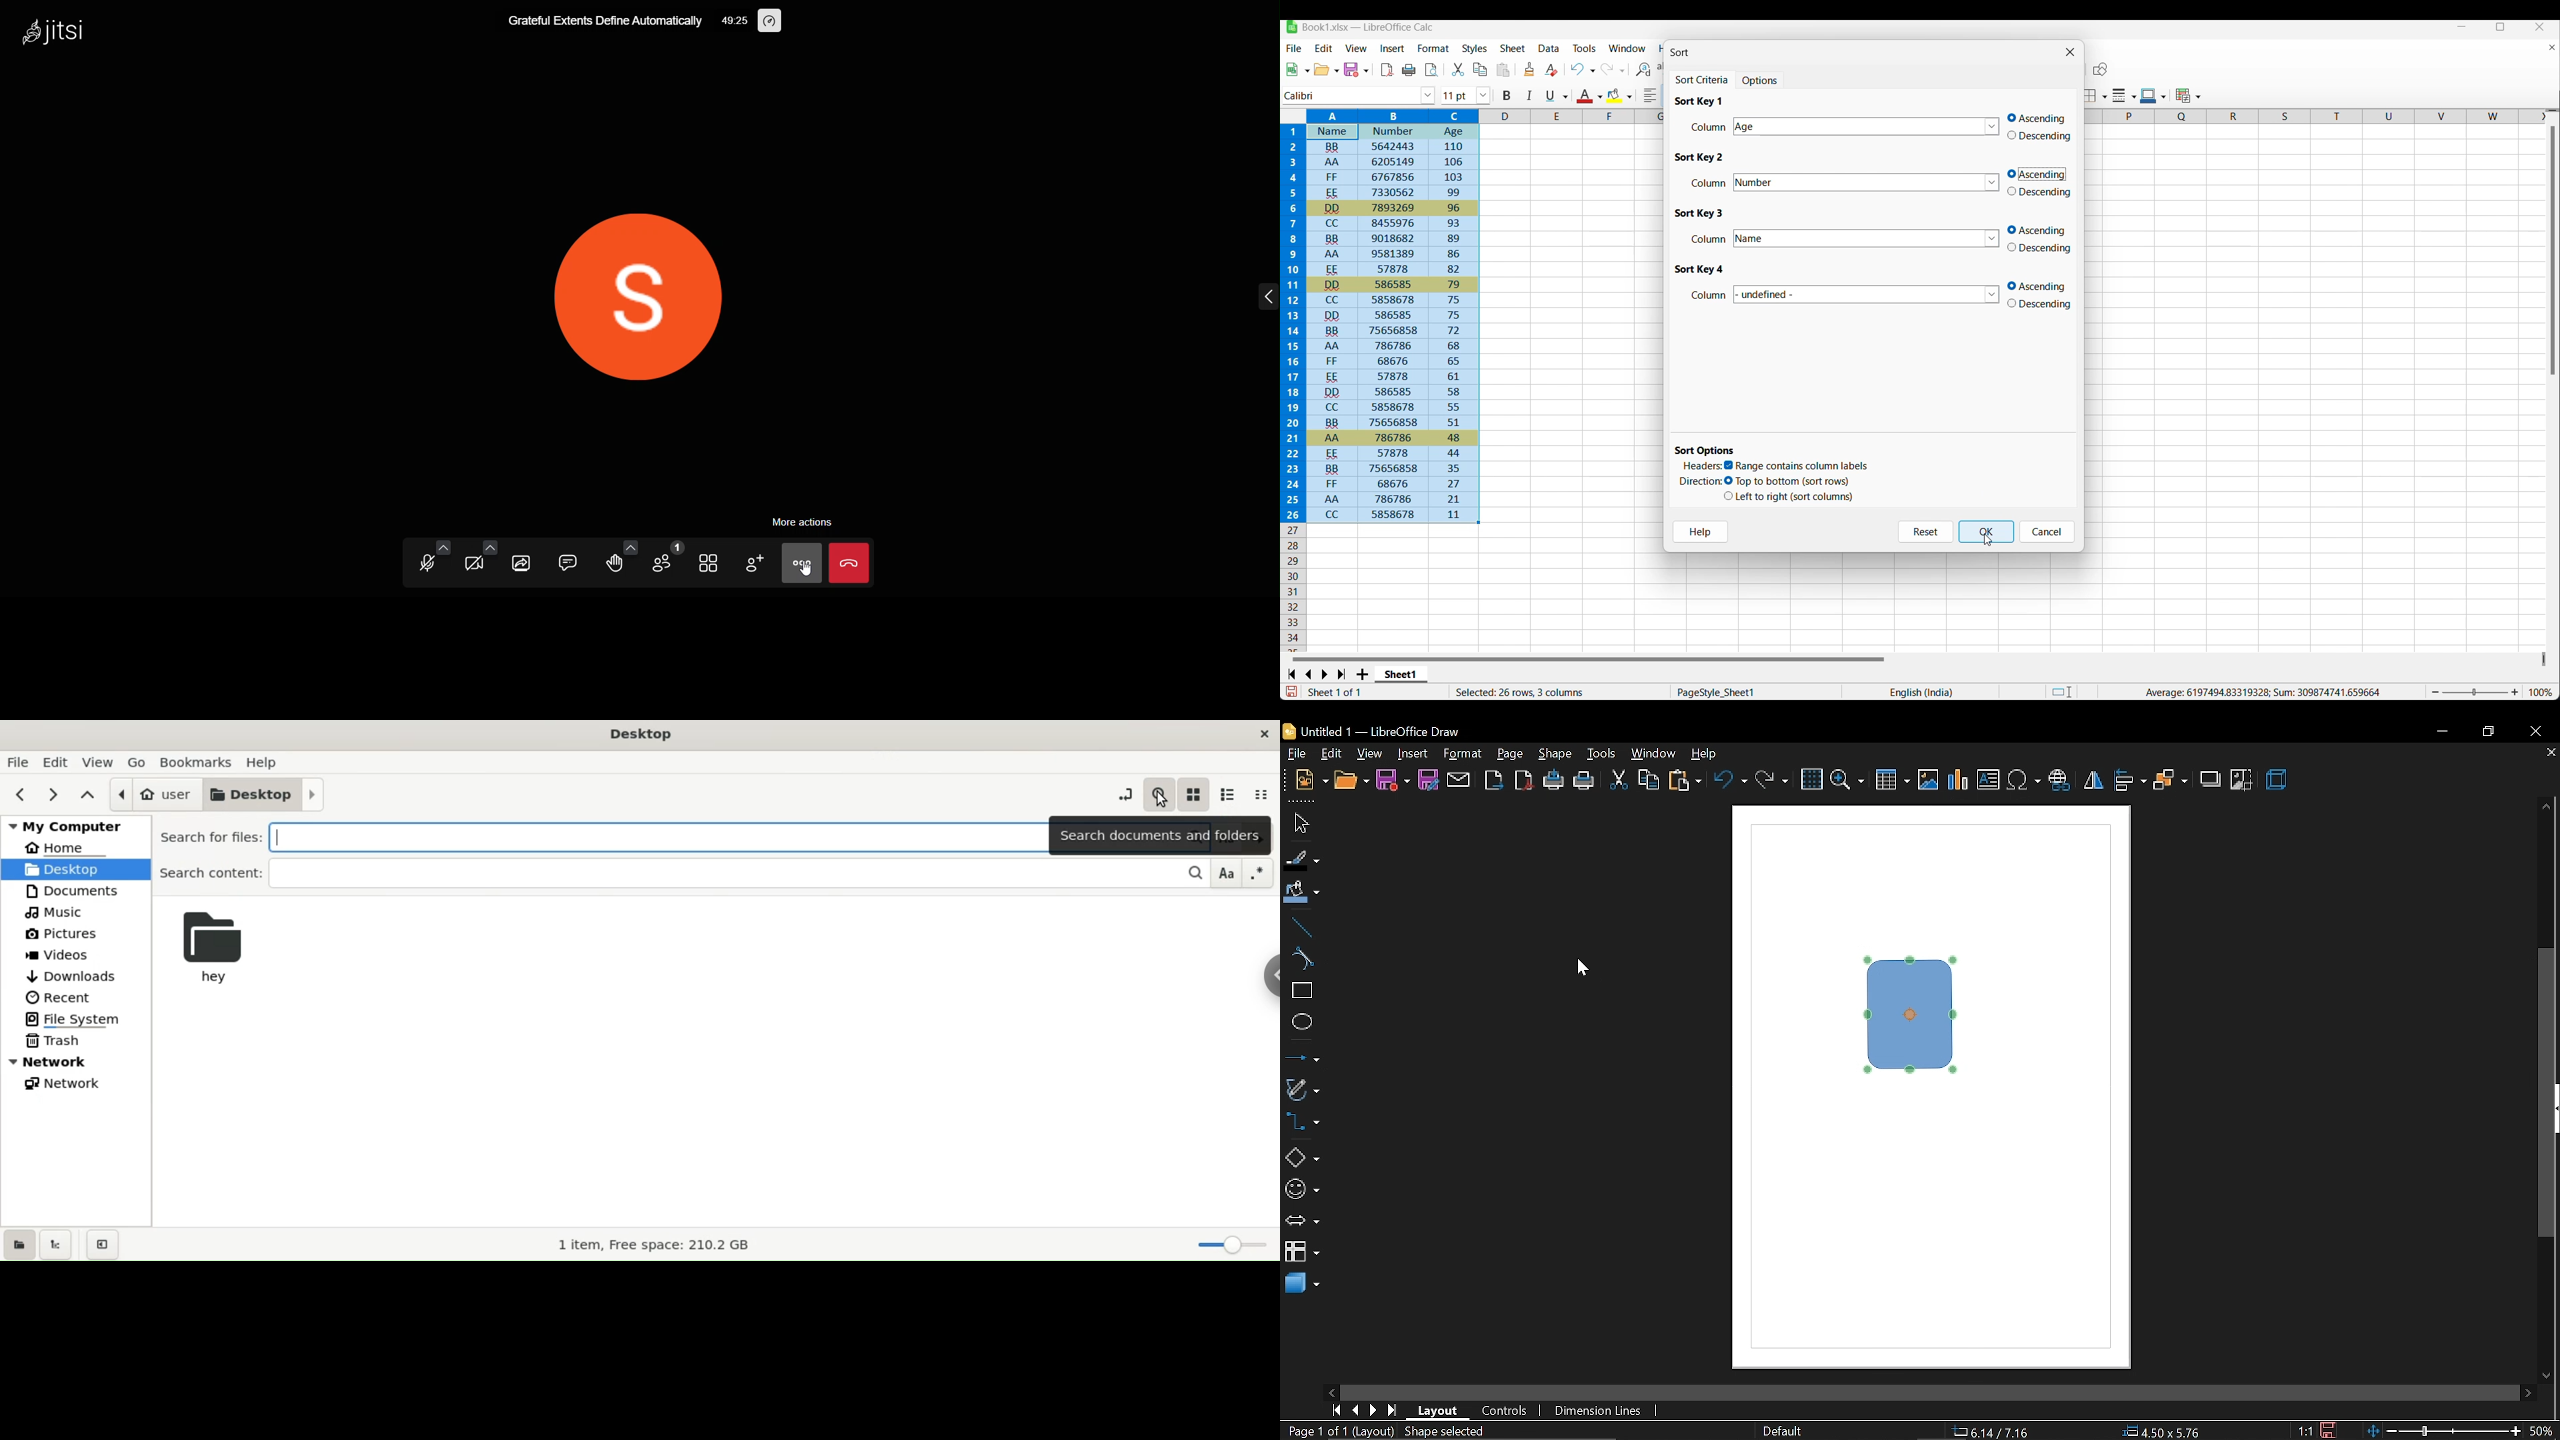 The width and height of the screenshot is (2576, 1456). I want to click on lines and arrows, so click(1302, 1059).